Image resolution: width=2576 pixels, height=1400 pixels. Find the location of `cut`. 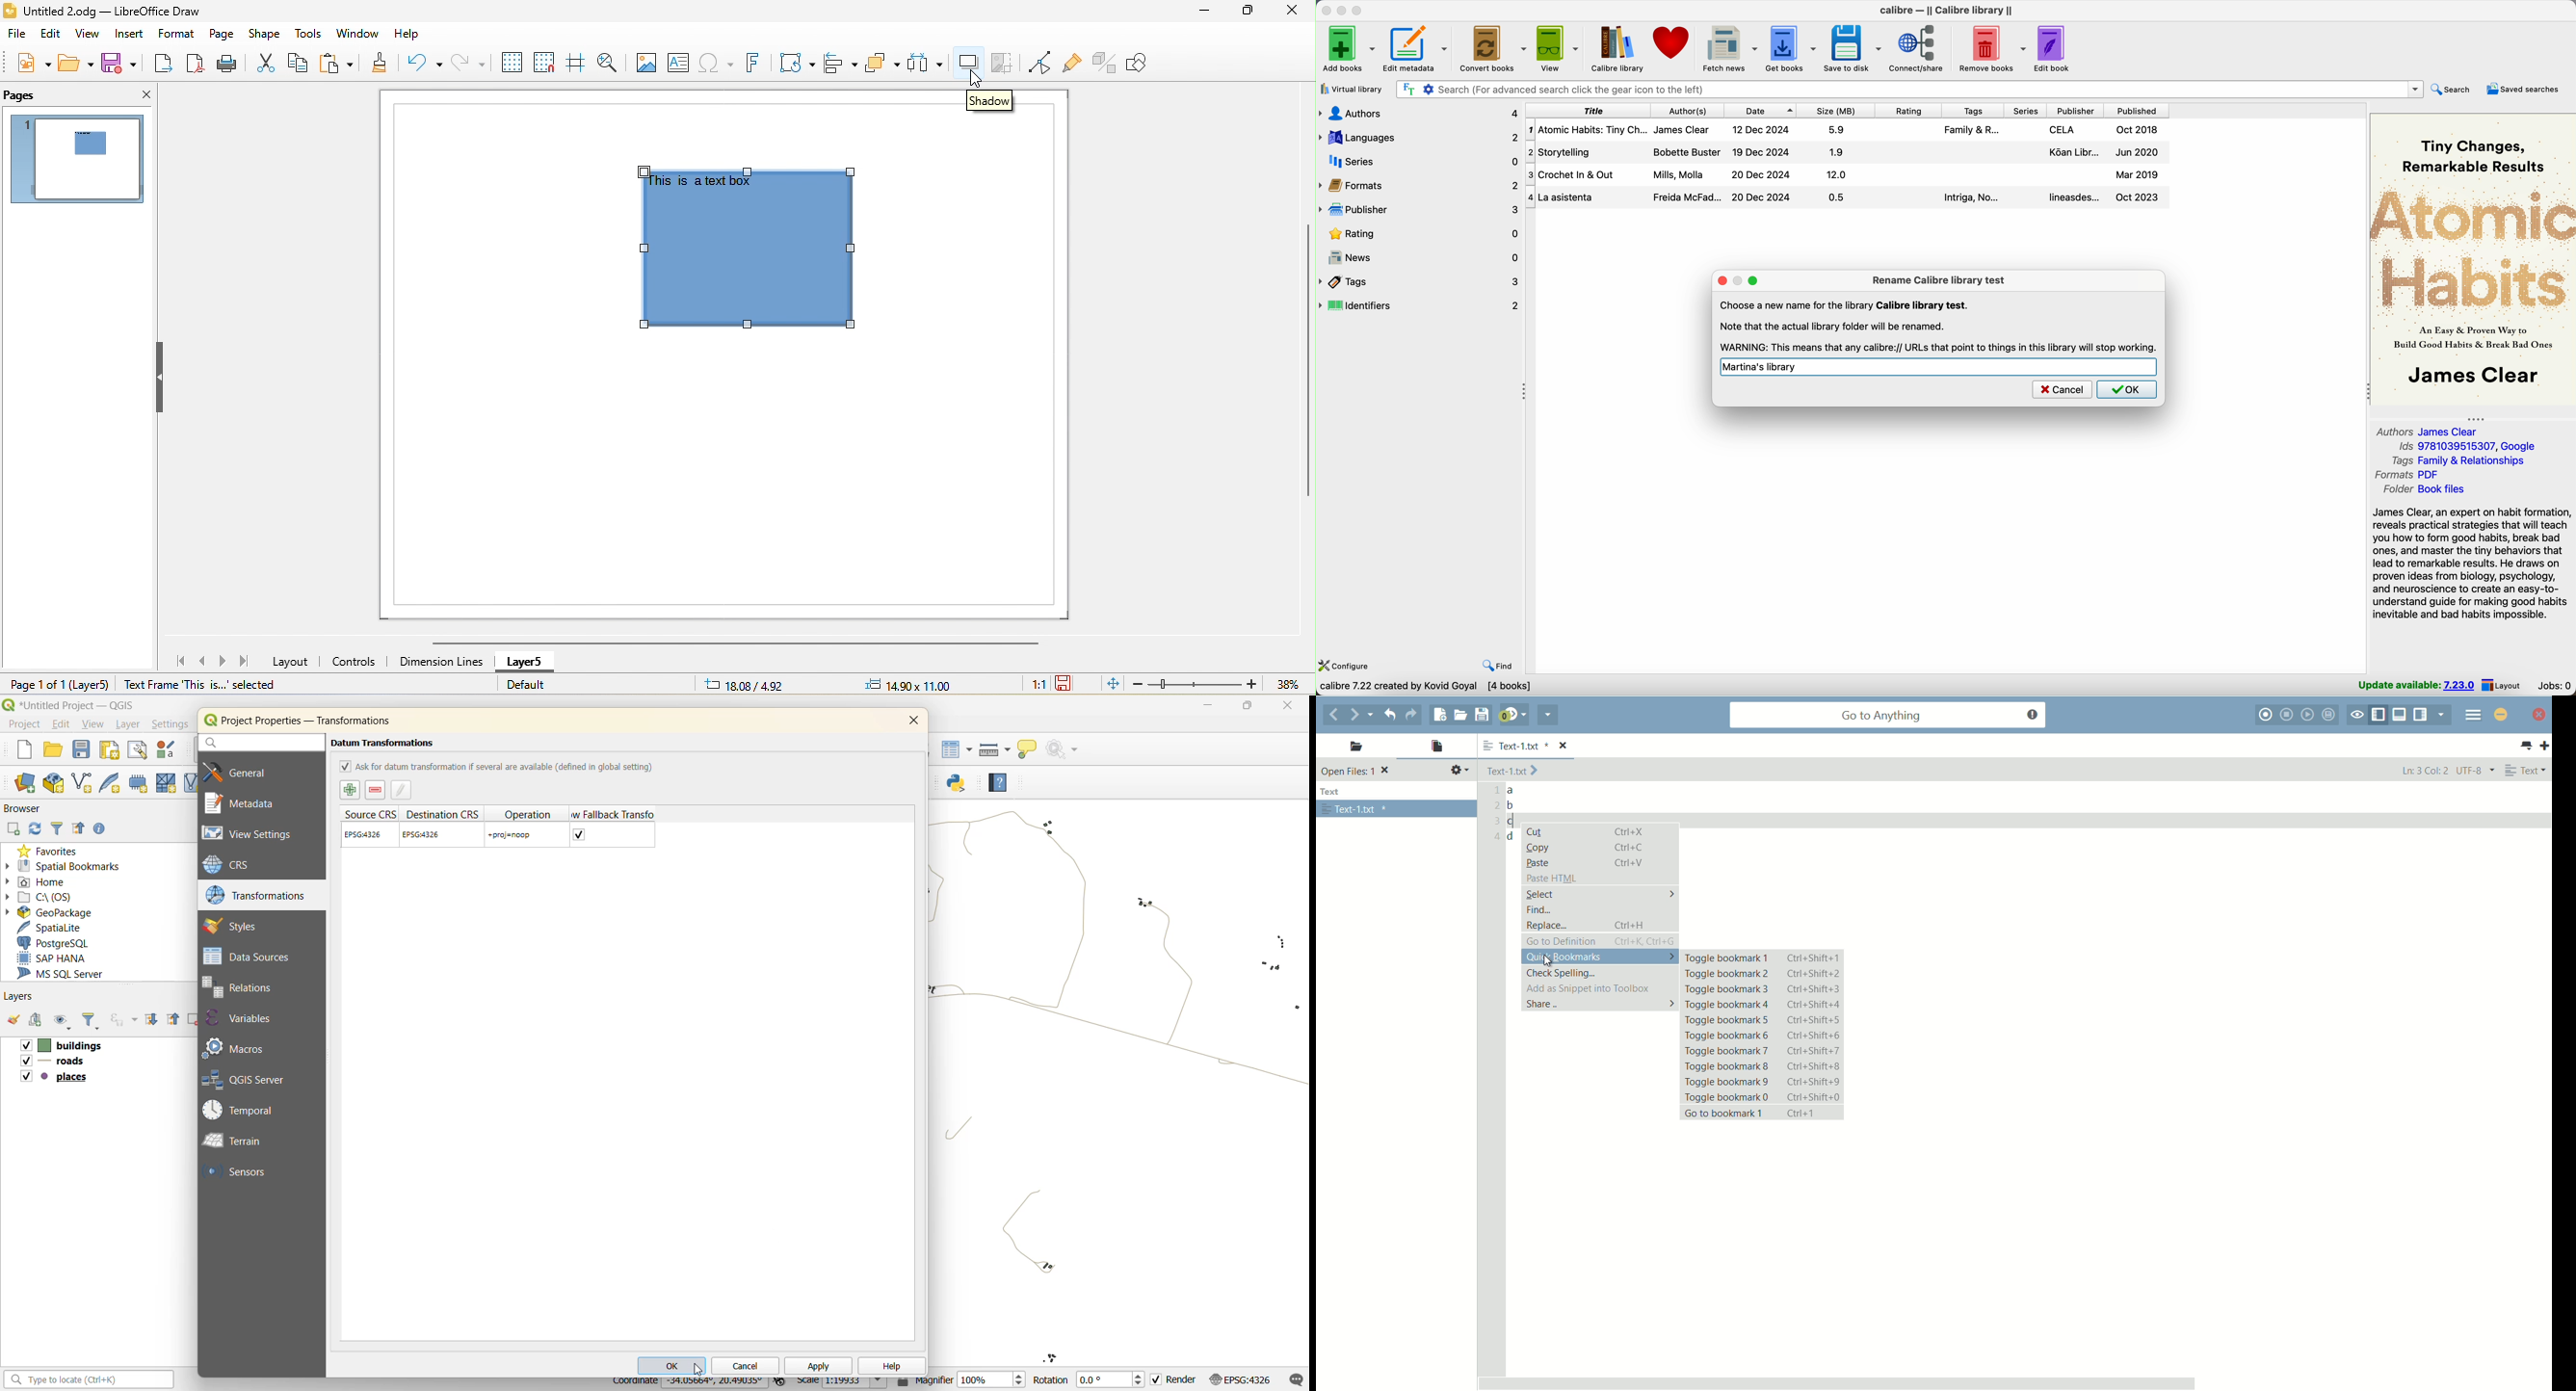

cut is located at coordinates (265, 64).